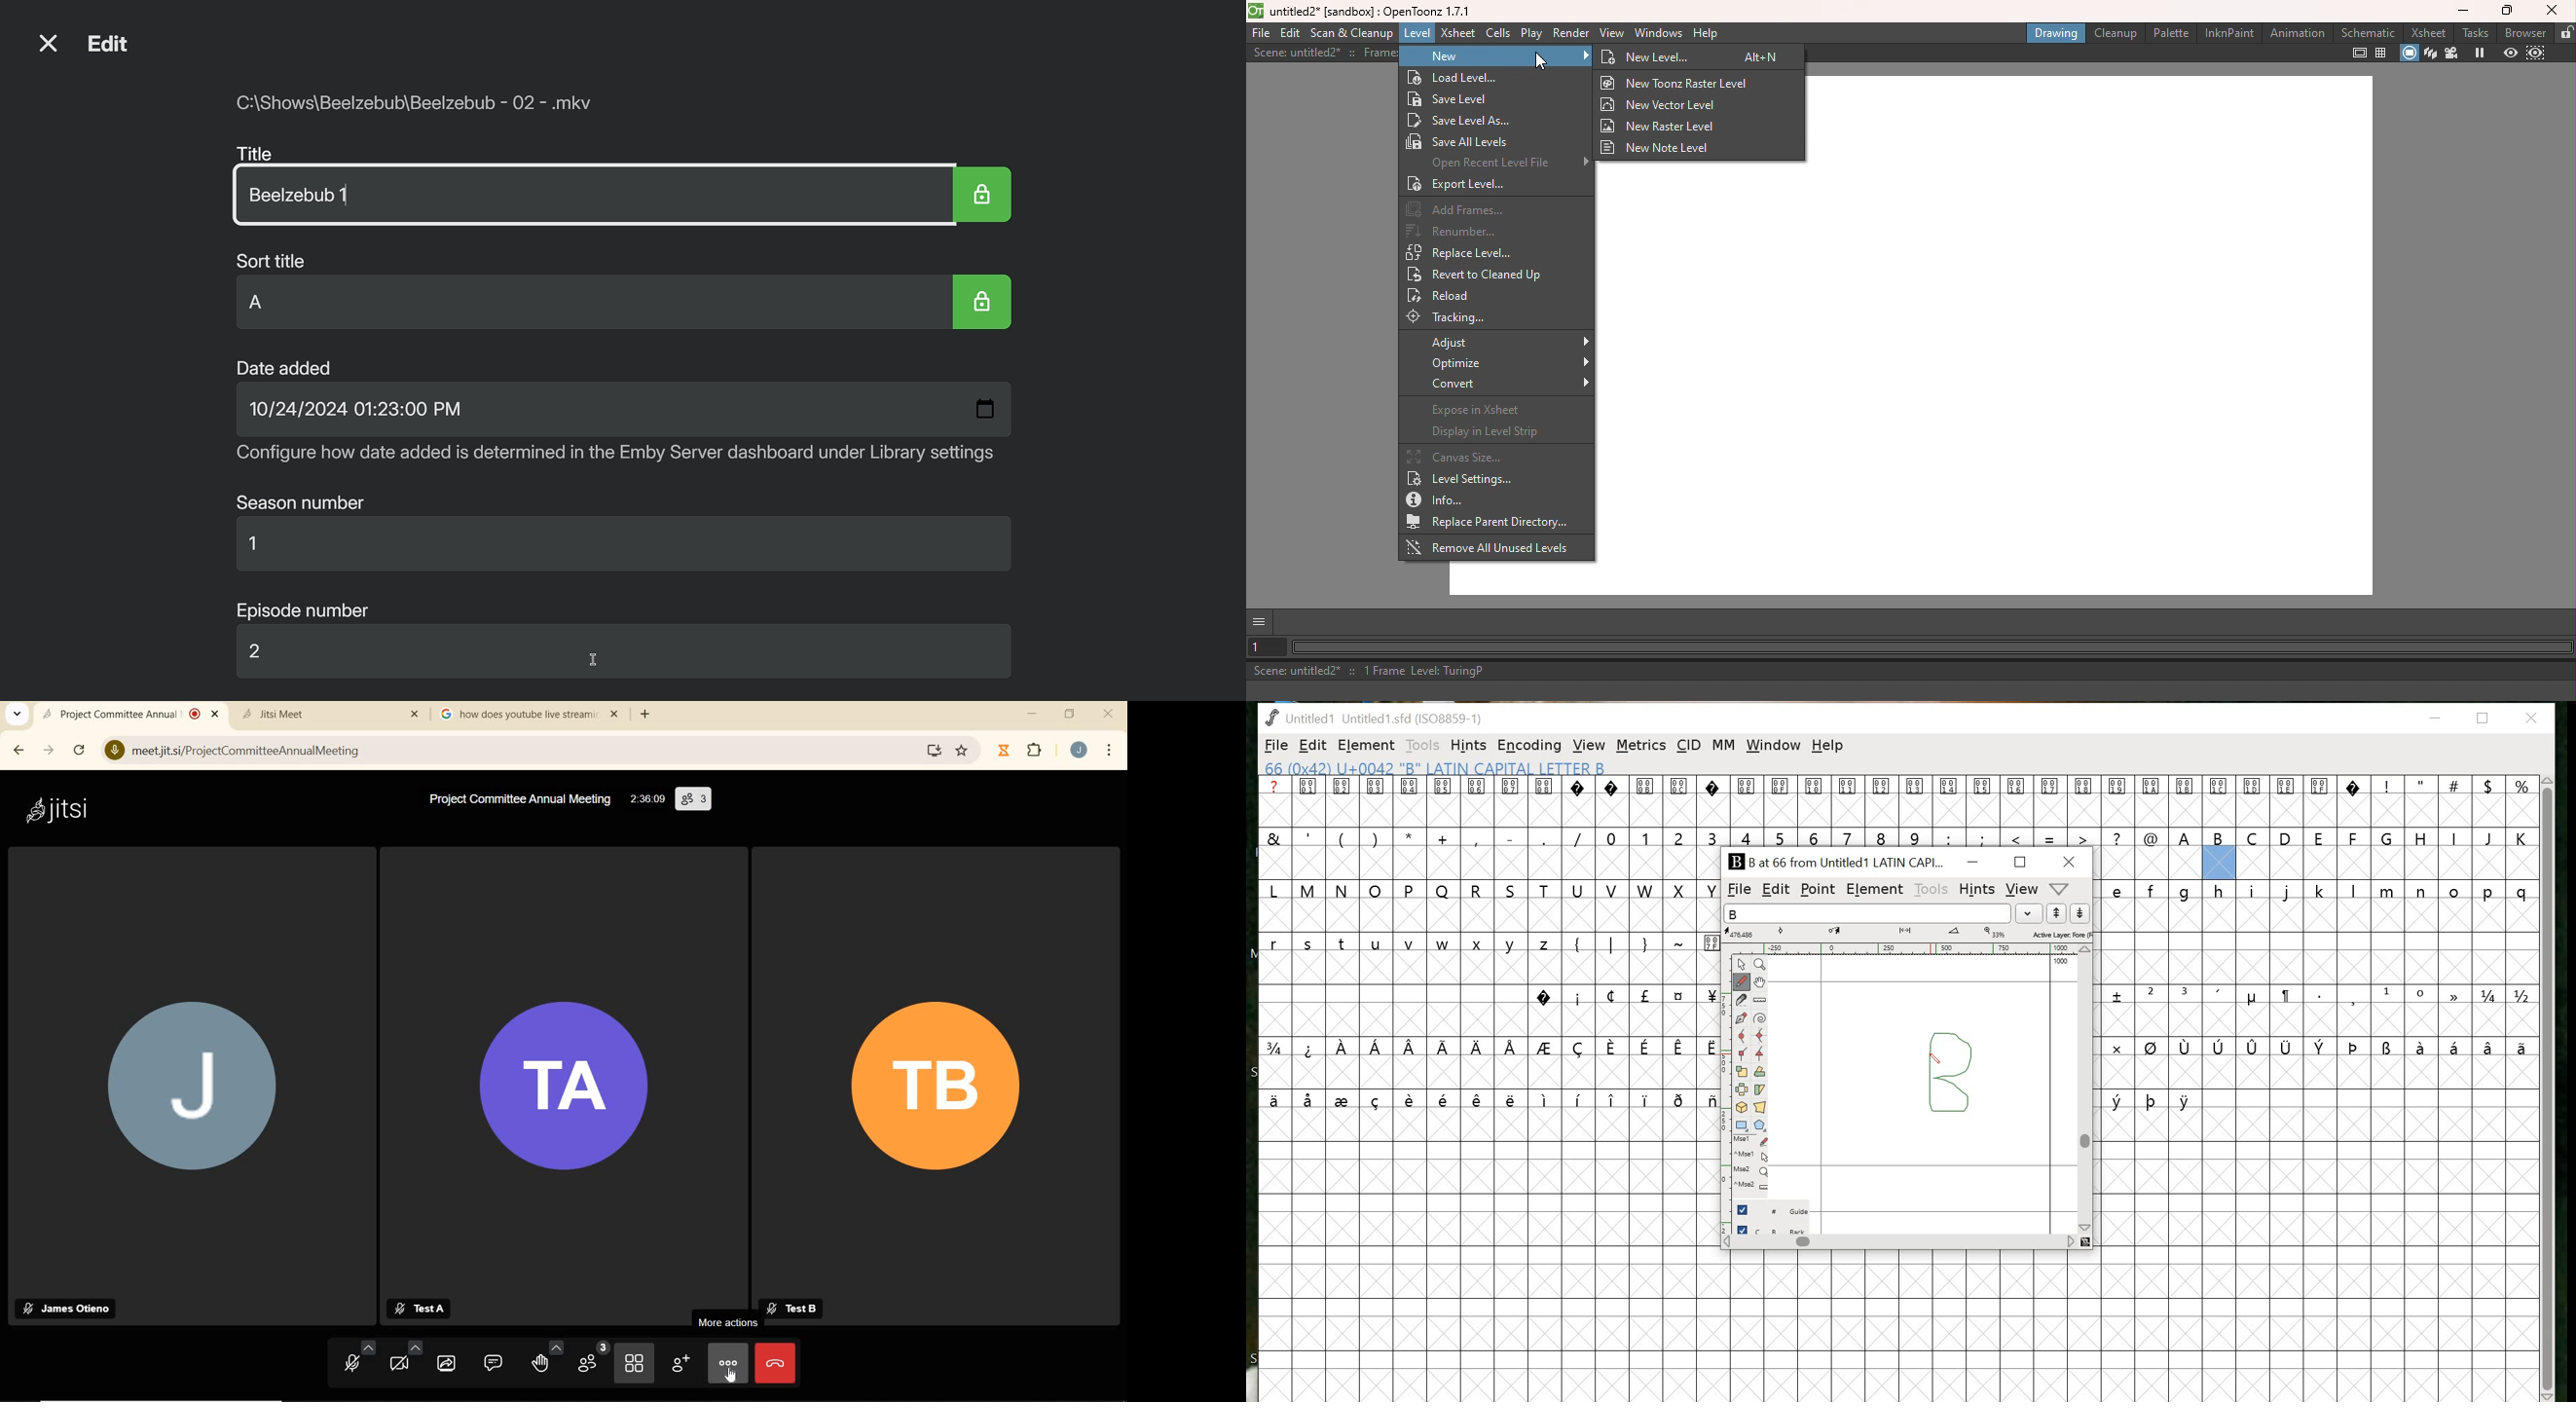 The width and height of the screenshot is (2576, 1428). I want to click on EDIT, so click(1313, 745).